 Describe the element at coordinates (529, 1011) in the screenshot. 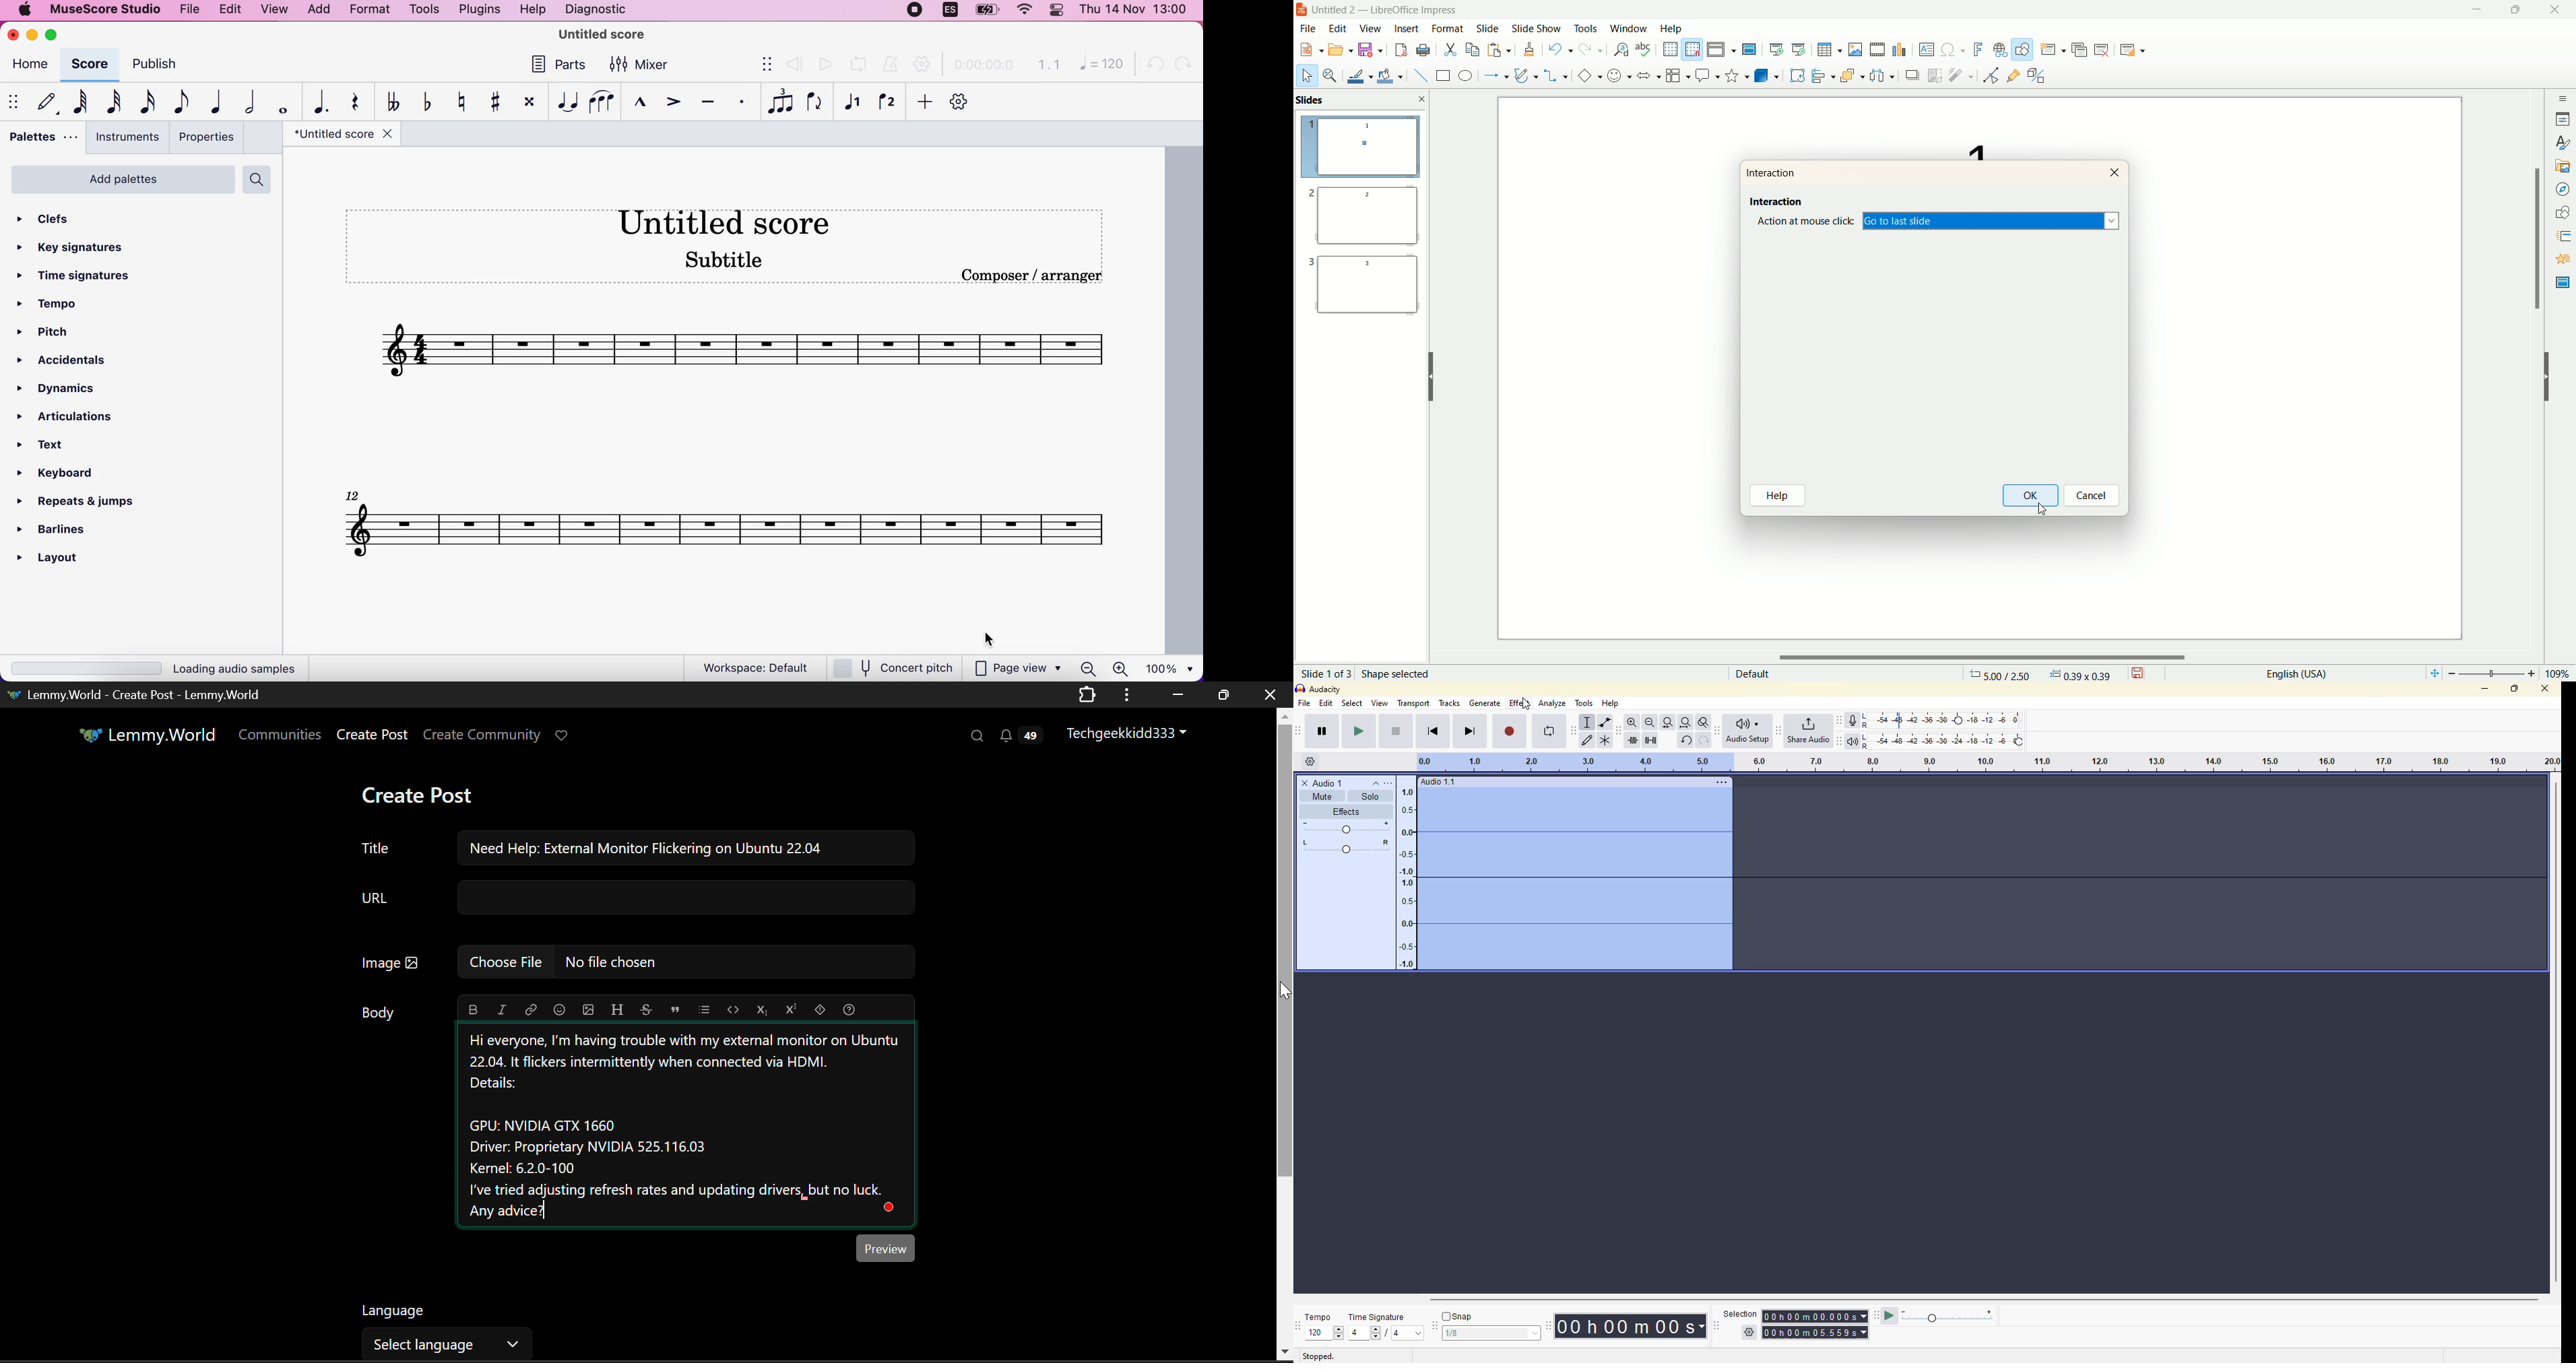

I see `Link` at that location.